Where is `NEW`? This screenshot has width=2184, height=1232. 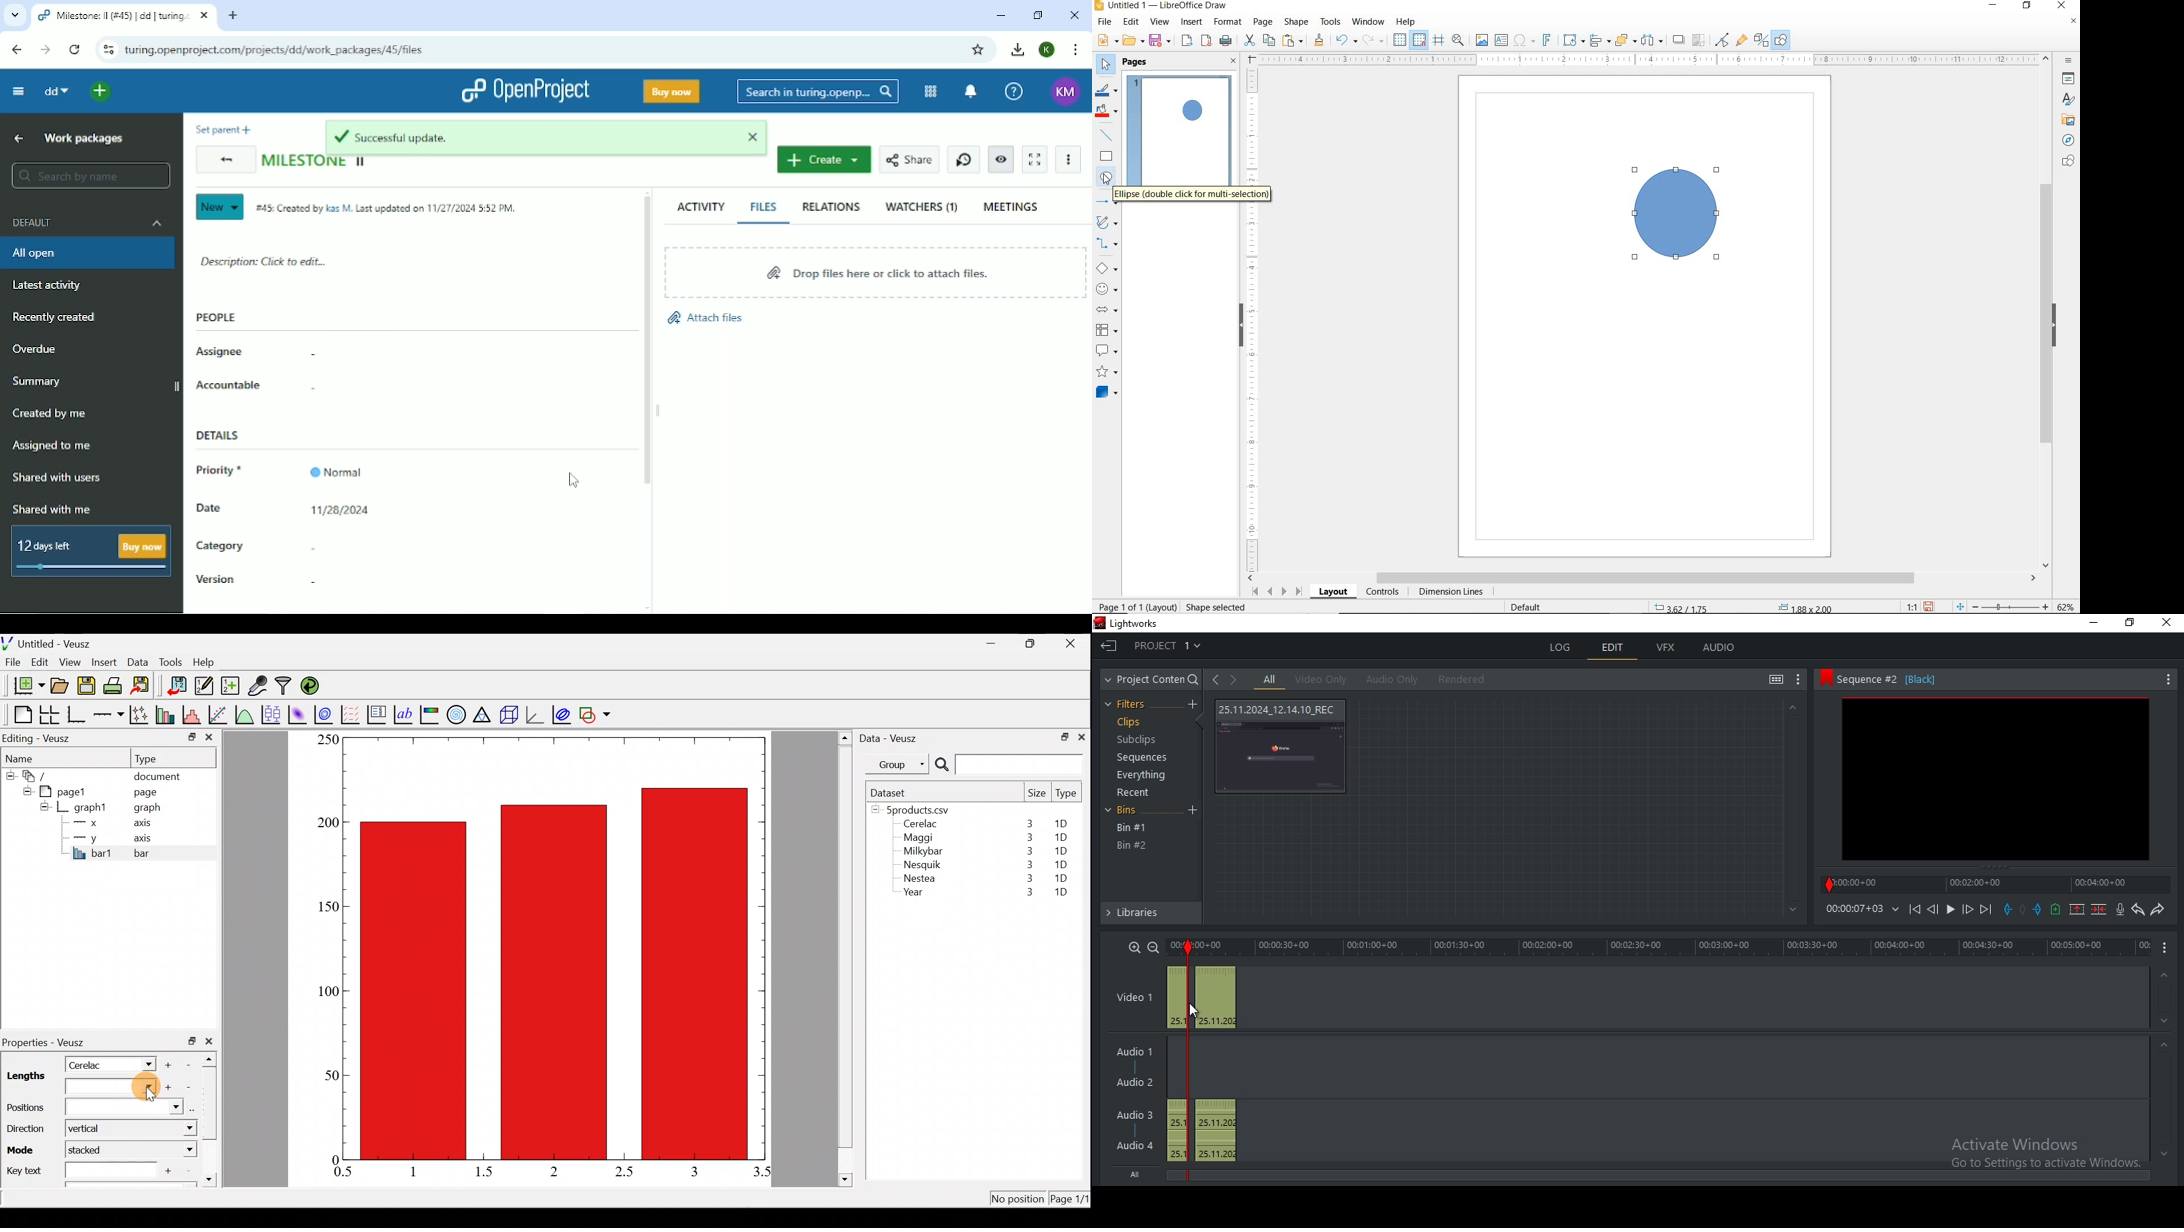
NEW is located at coordinates (1106, 41).